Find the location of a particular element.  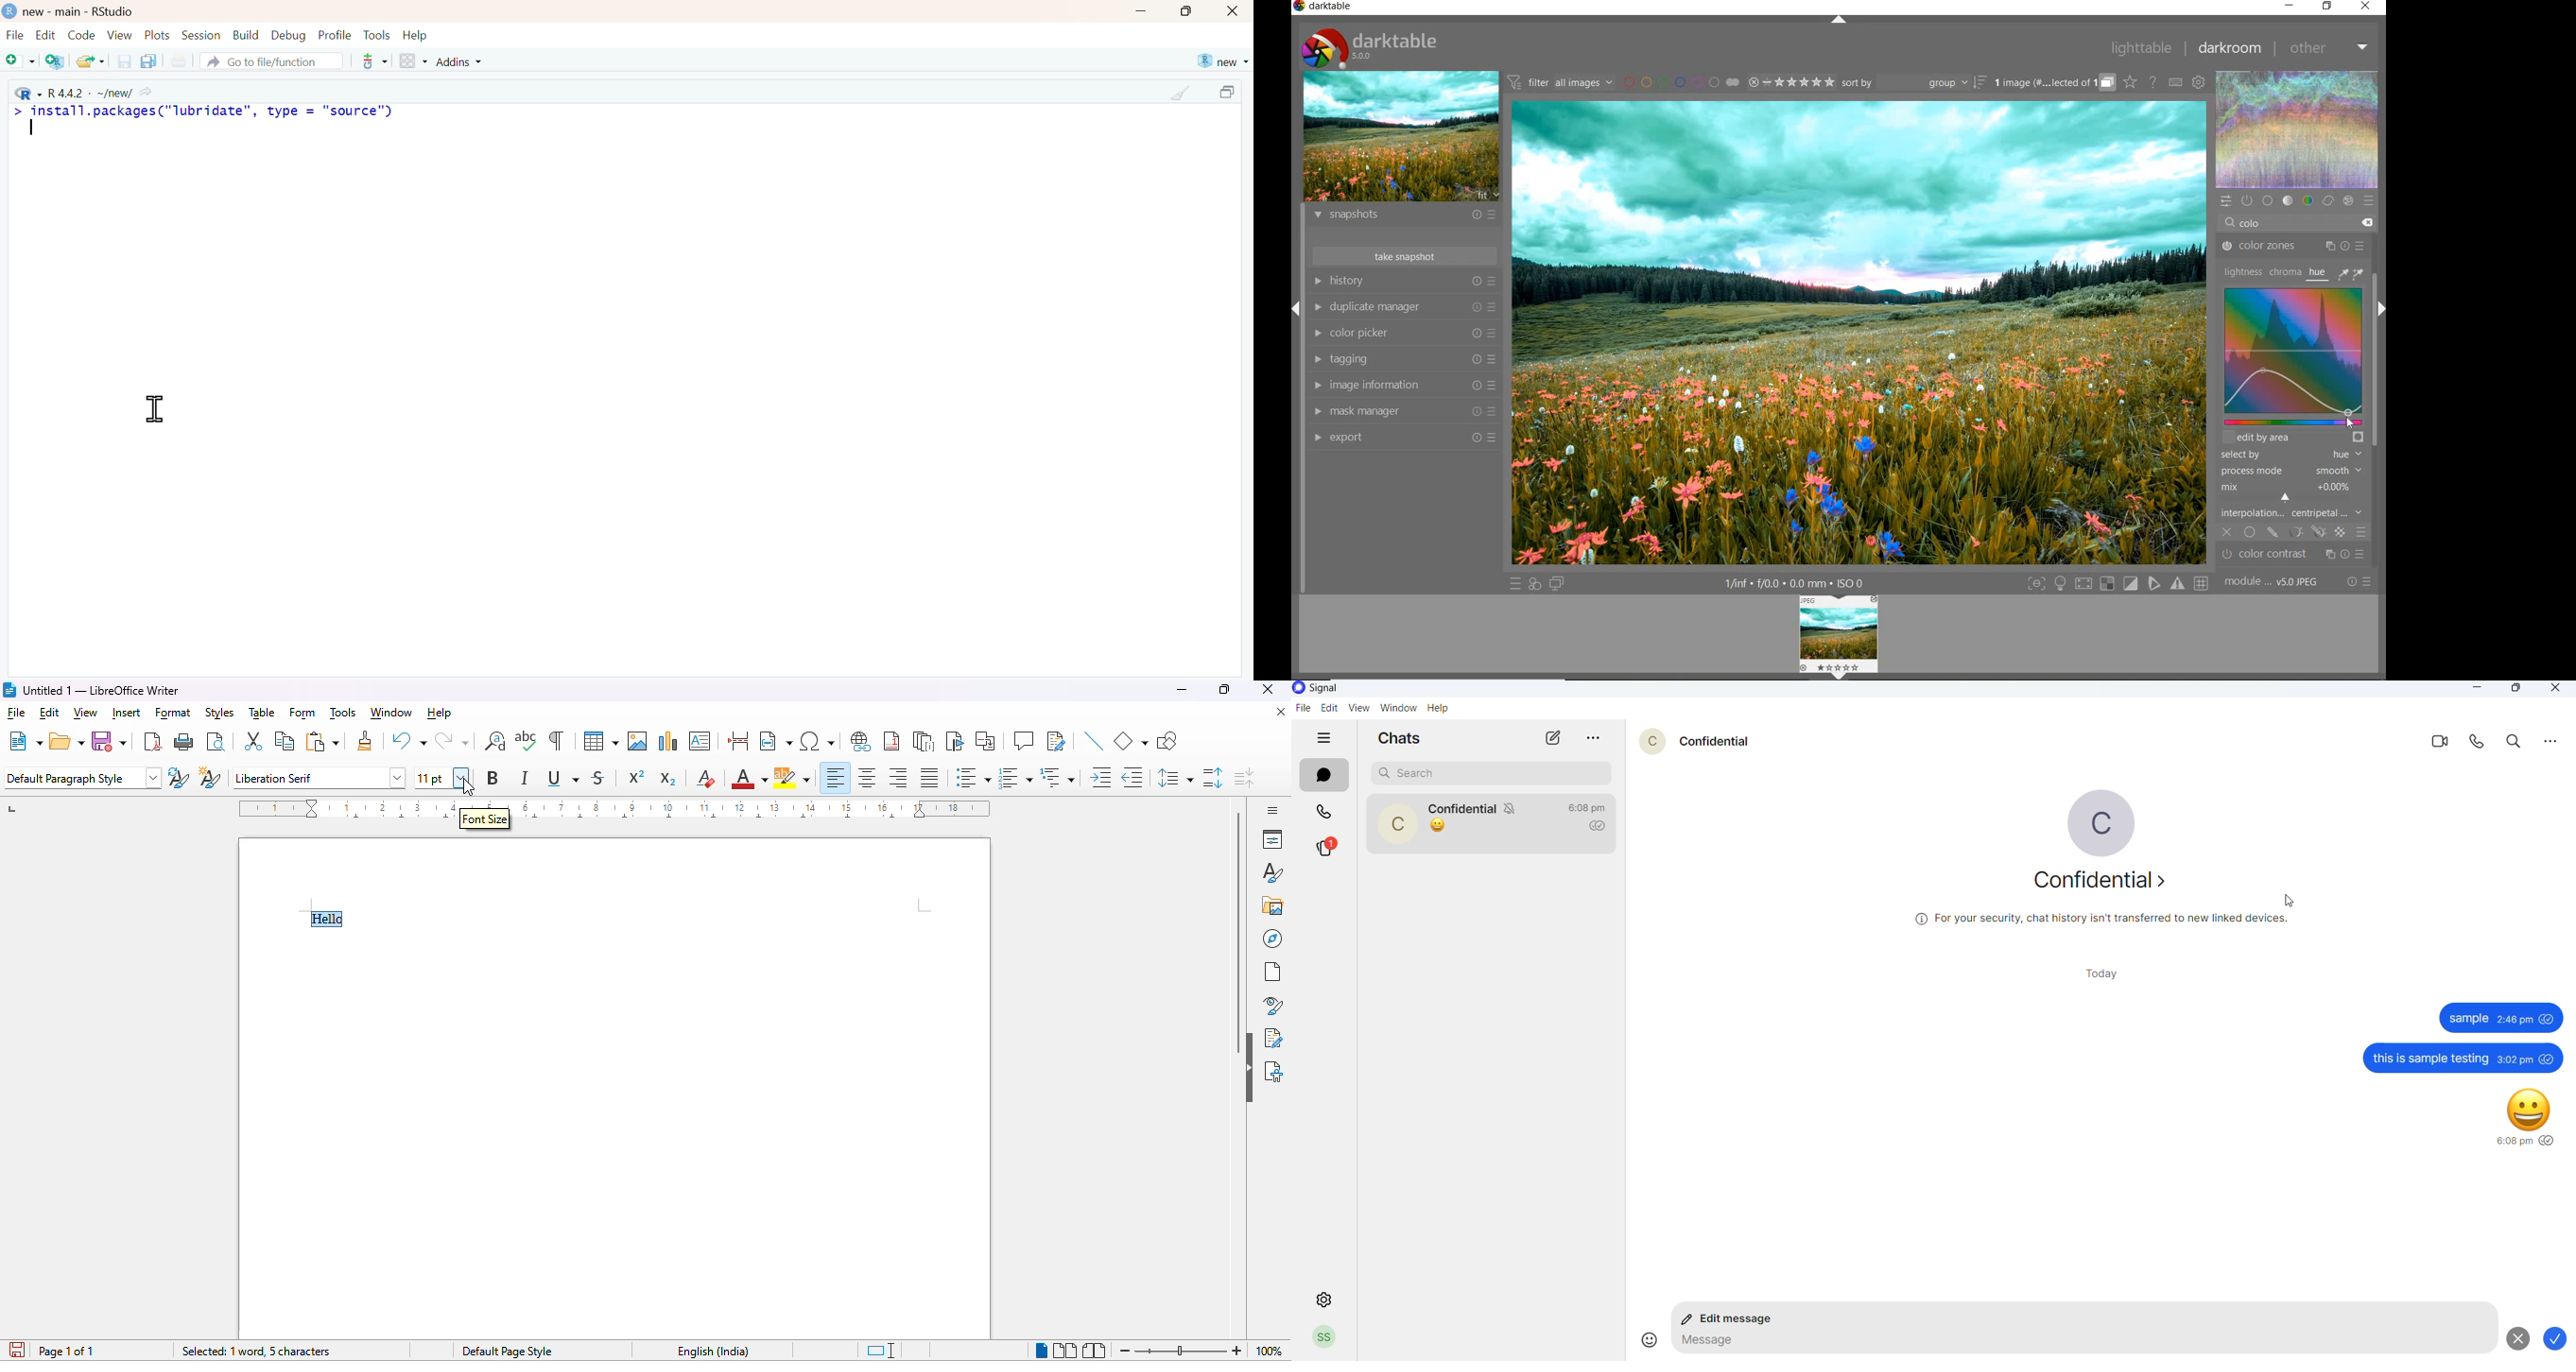

print is located at coordinates (178, 62).